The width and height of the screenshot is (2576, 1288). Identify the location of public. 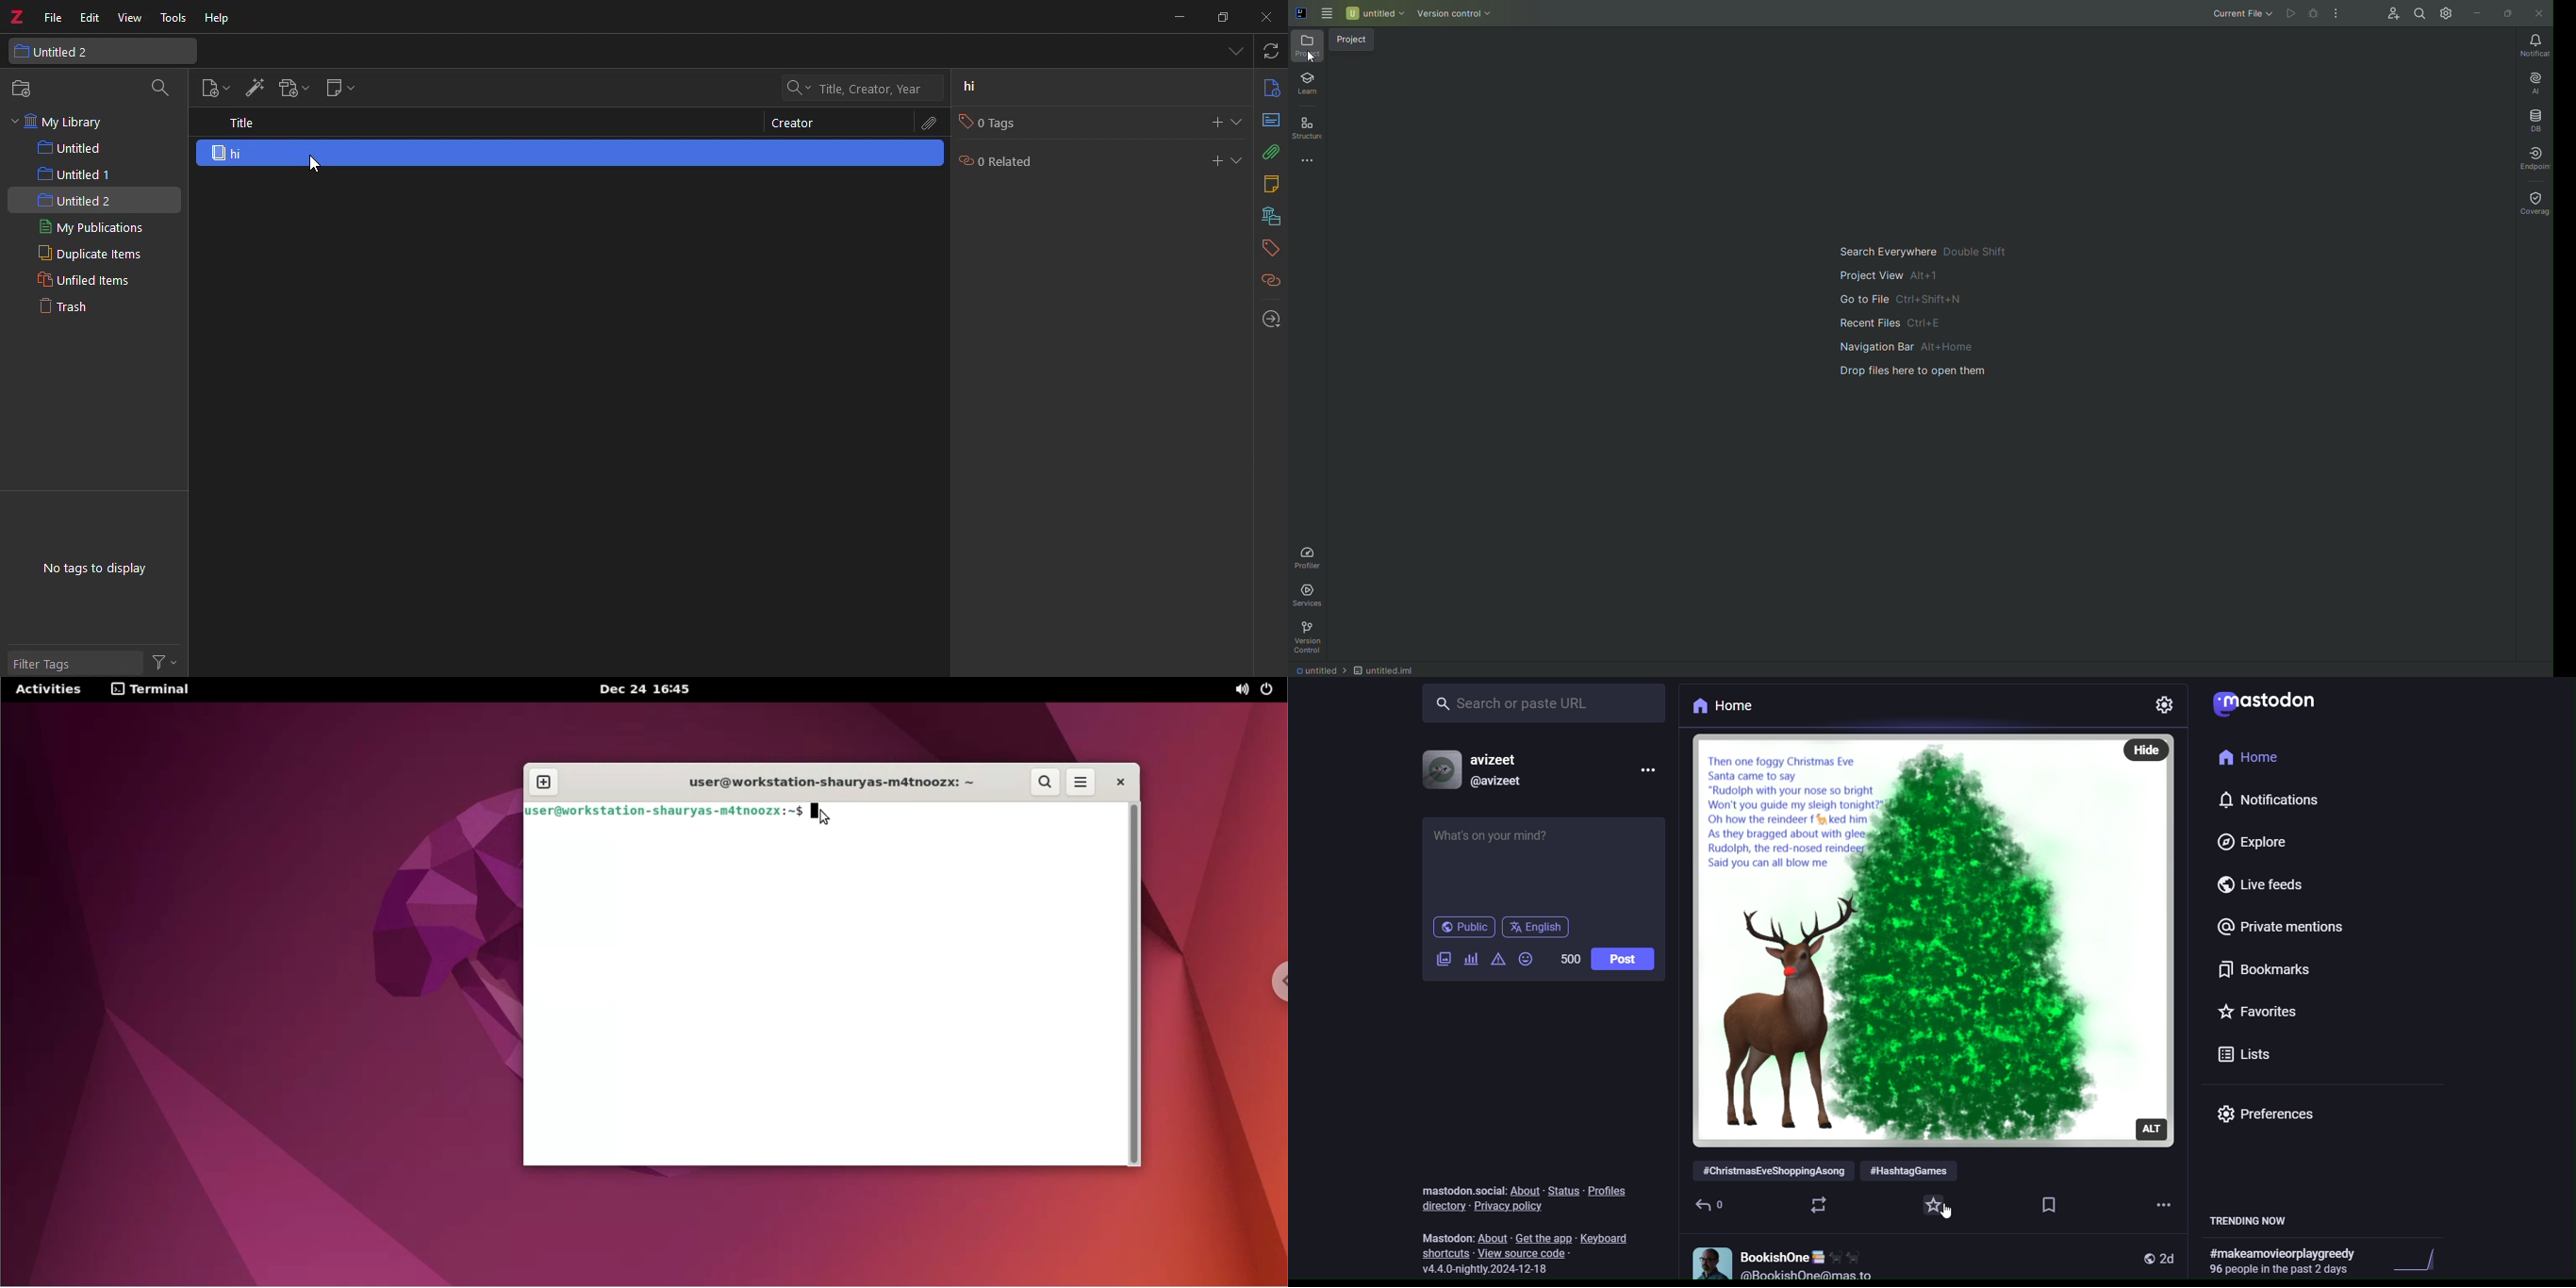
(2140, 1257).